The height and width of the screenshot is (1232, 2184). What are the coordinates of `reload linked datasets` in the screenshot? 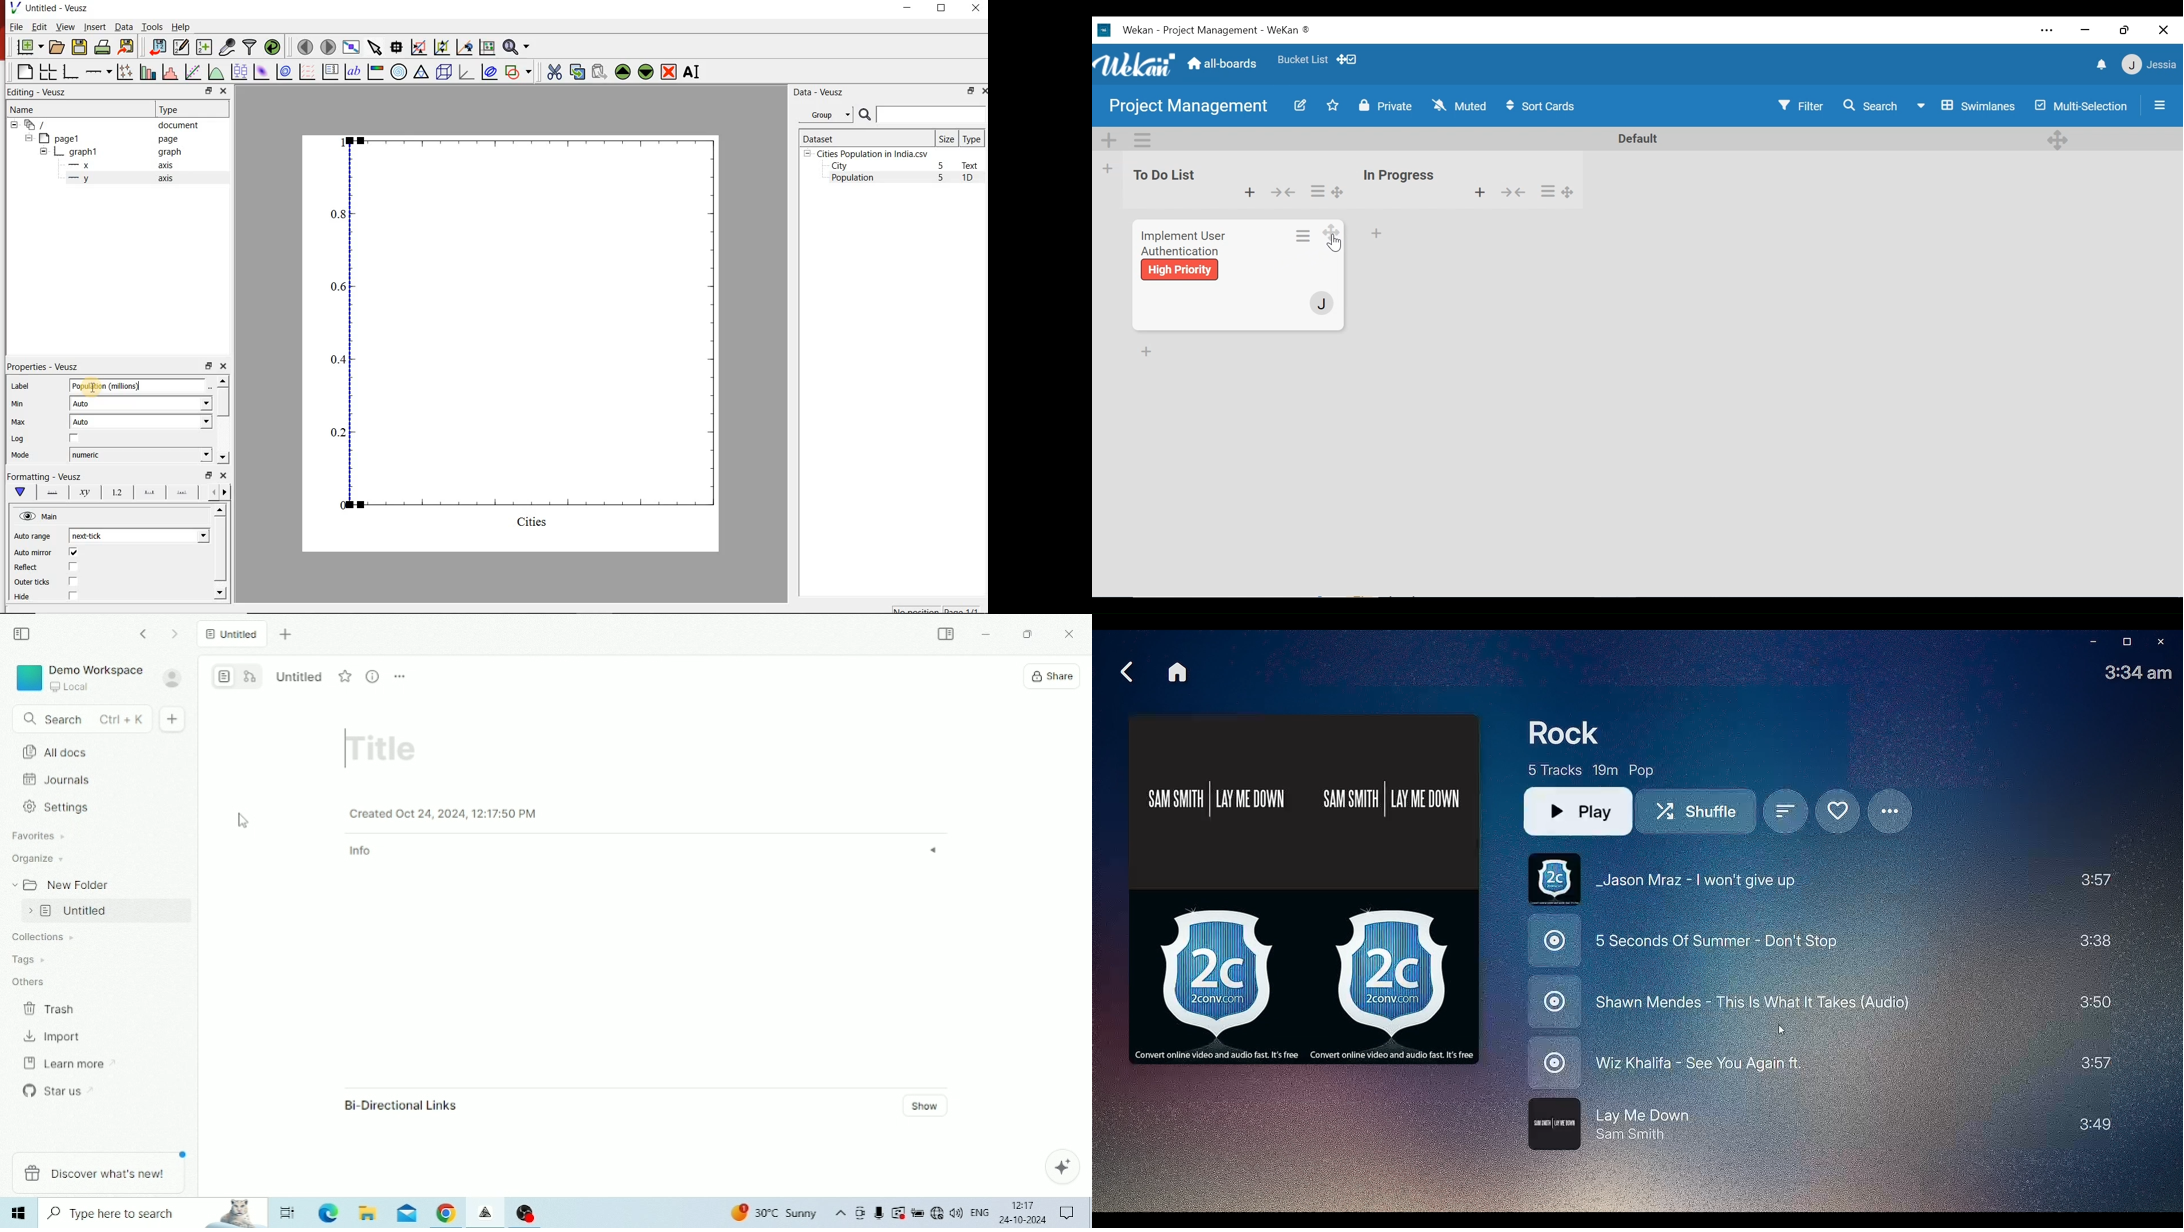 It's located at (272, 47).